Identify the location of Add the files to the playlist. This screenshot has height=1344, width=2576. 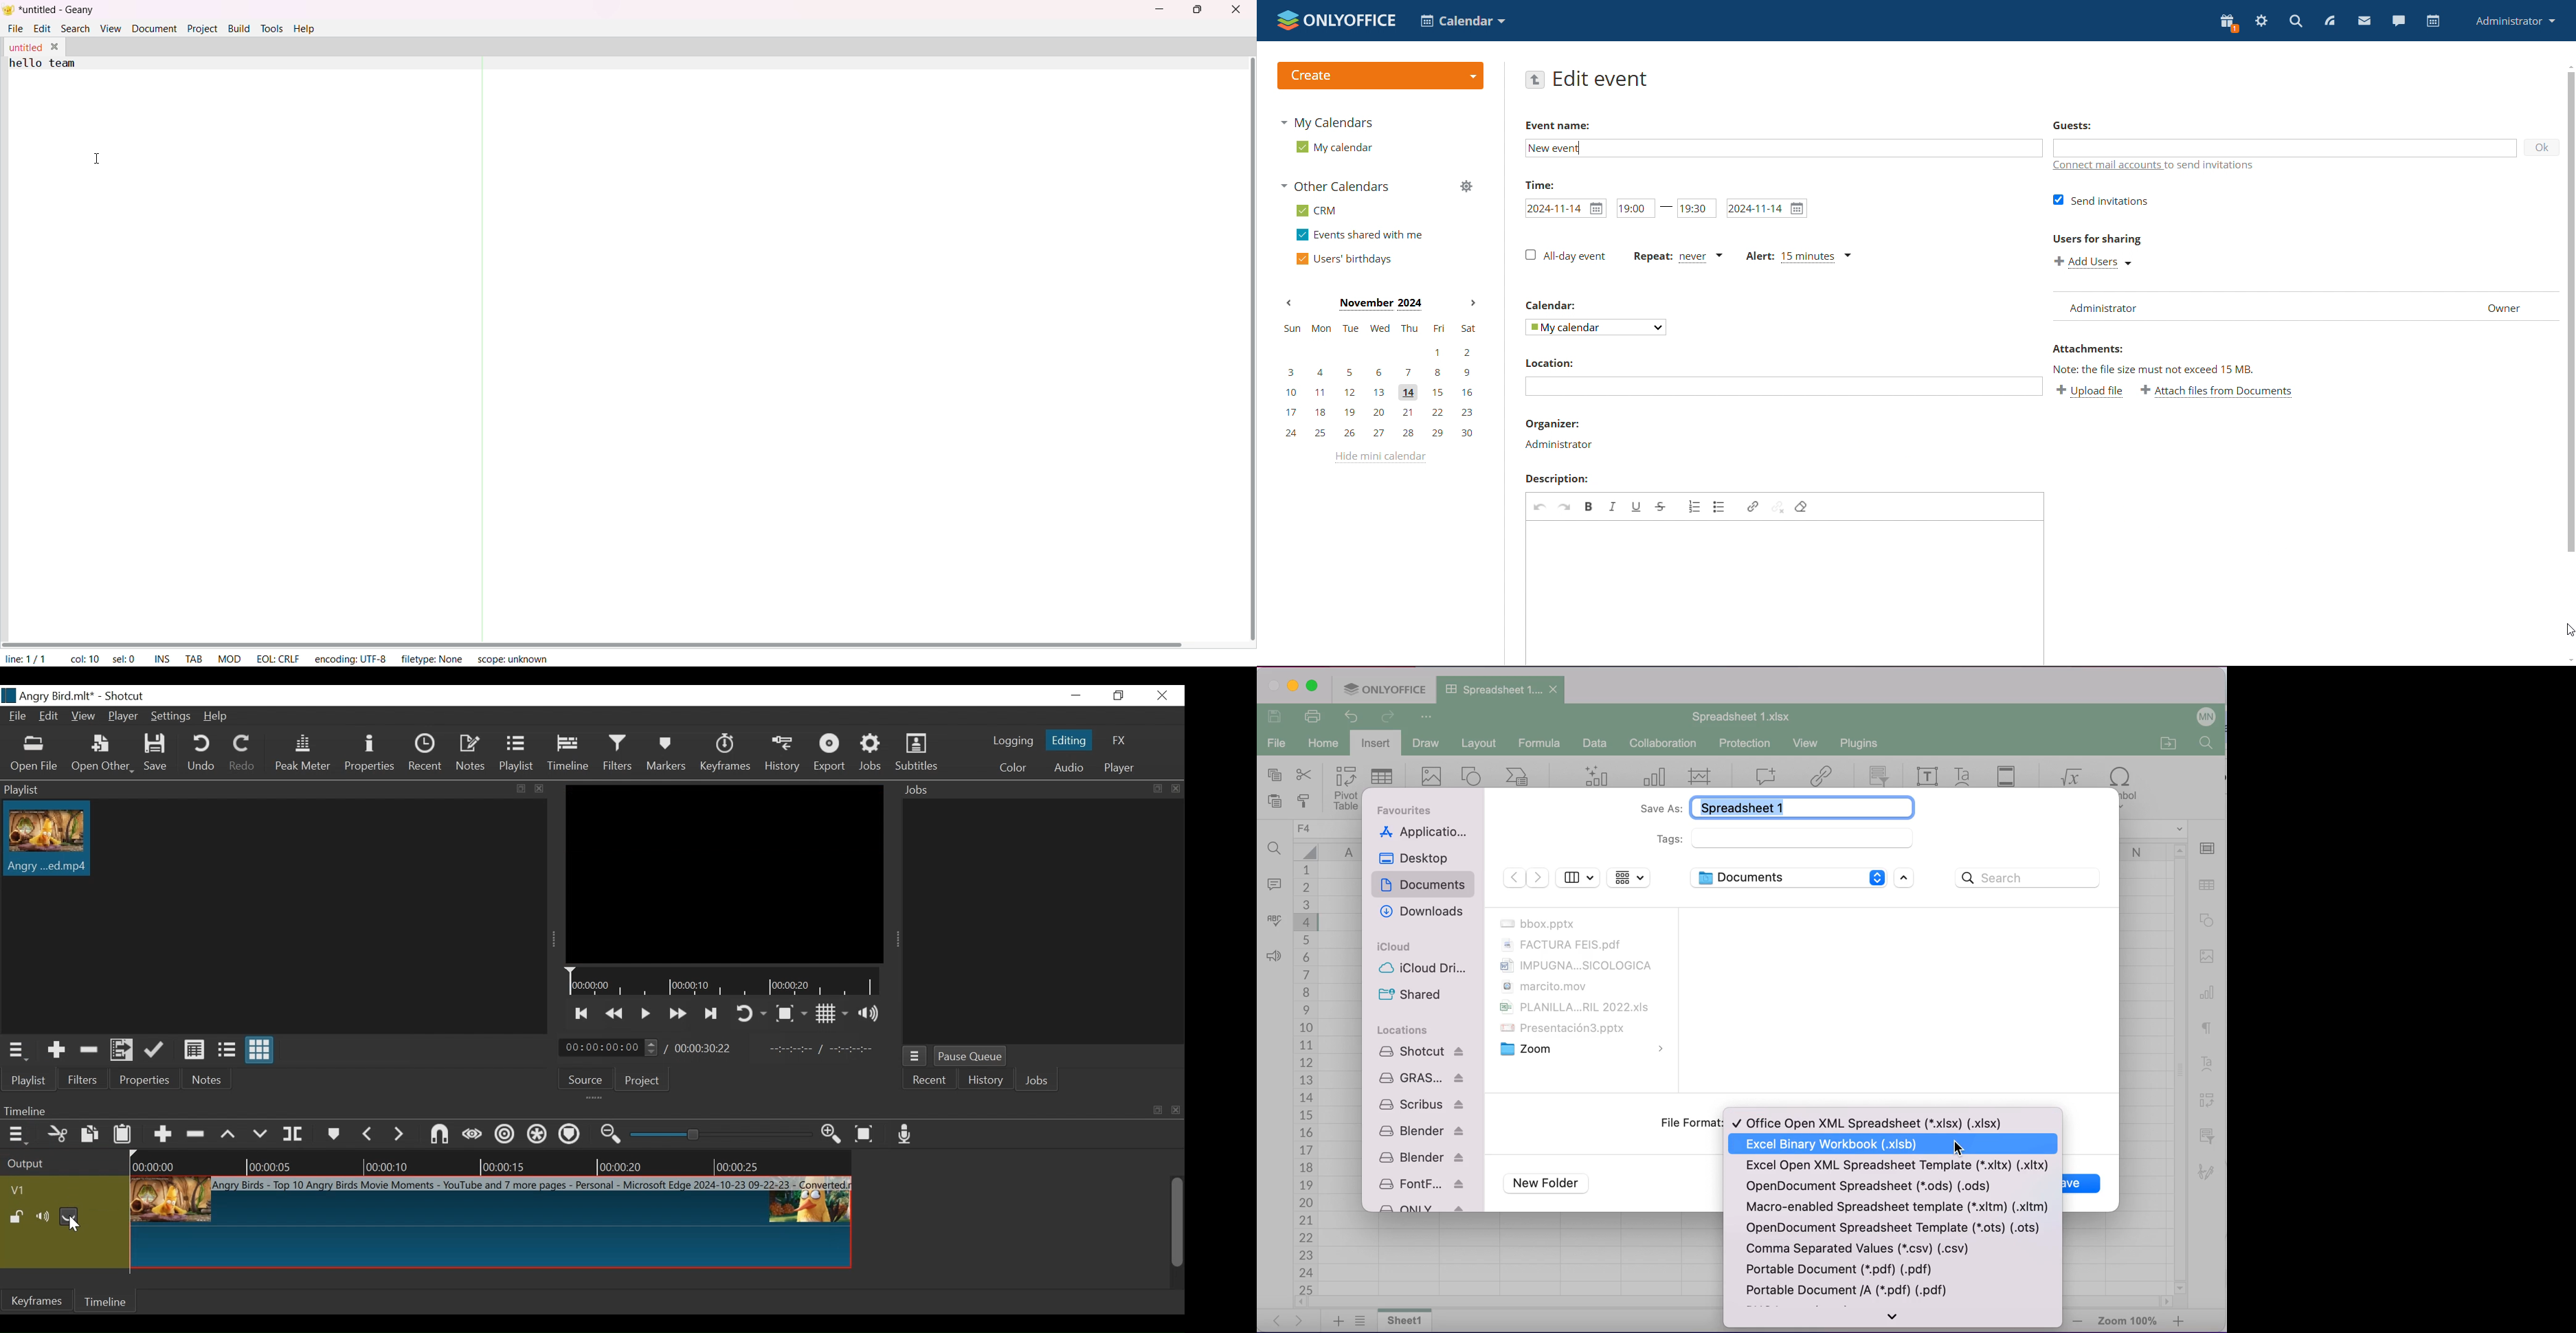
(121, 1049).